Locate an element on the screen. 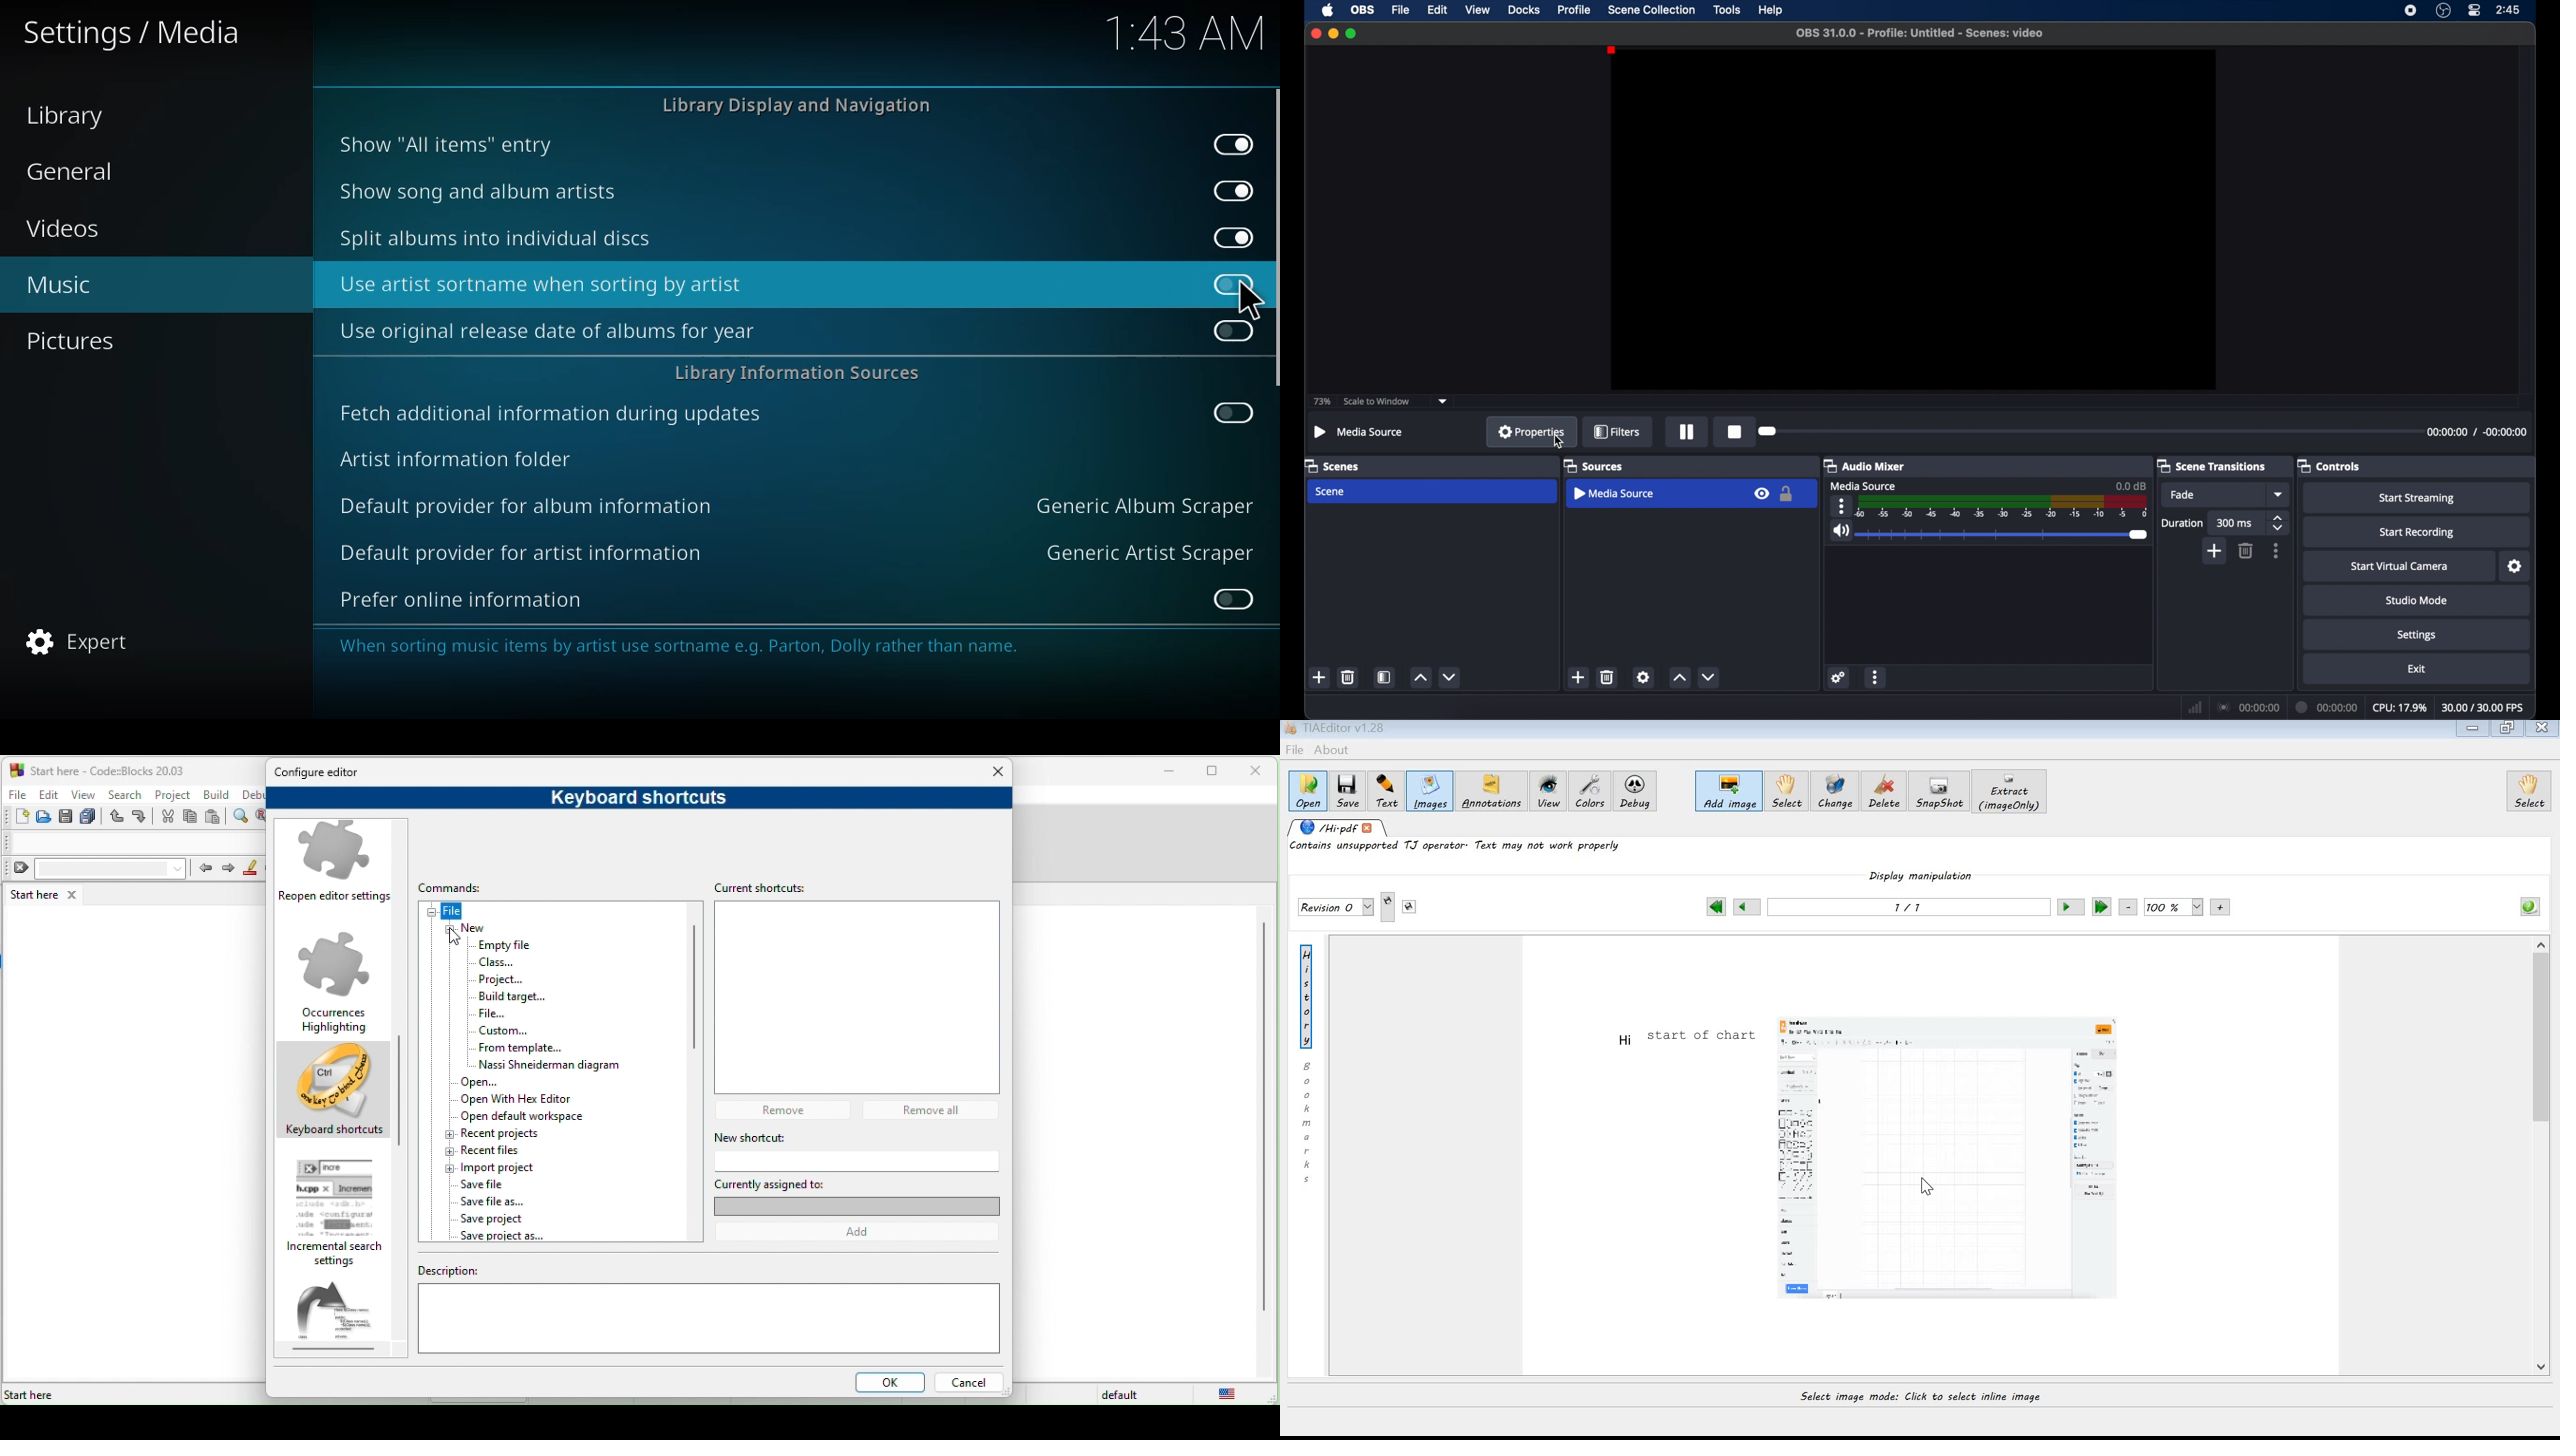 Image resolution: width=2576 pixels, height=1456 pixels. screen recorder icon is located at coordinates (2411, 10).